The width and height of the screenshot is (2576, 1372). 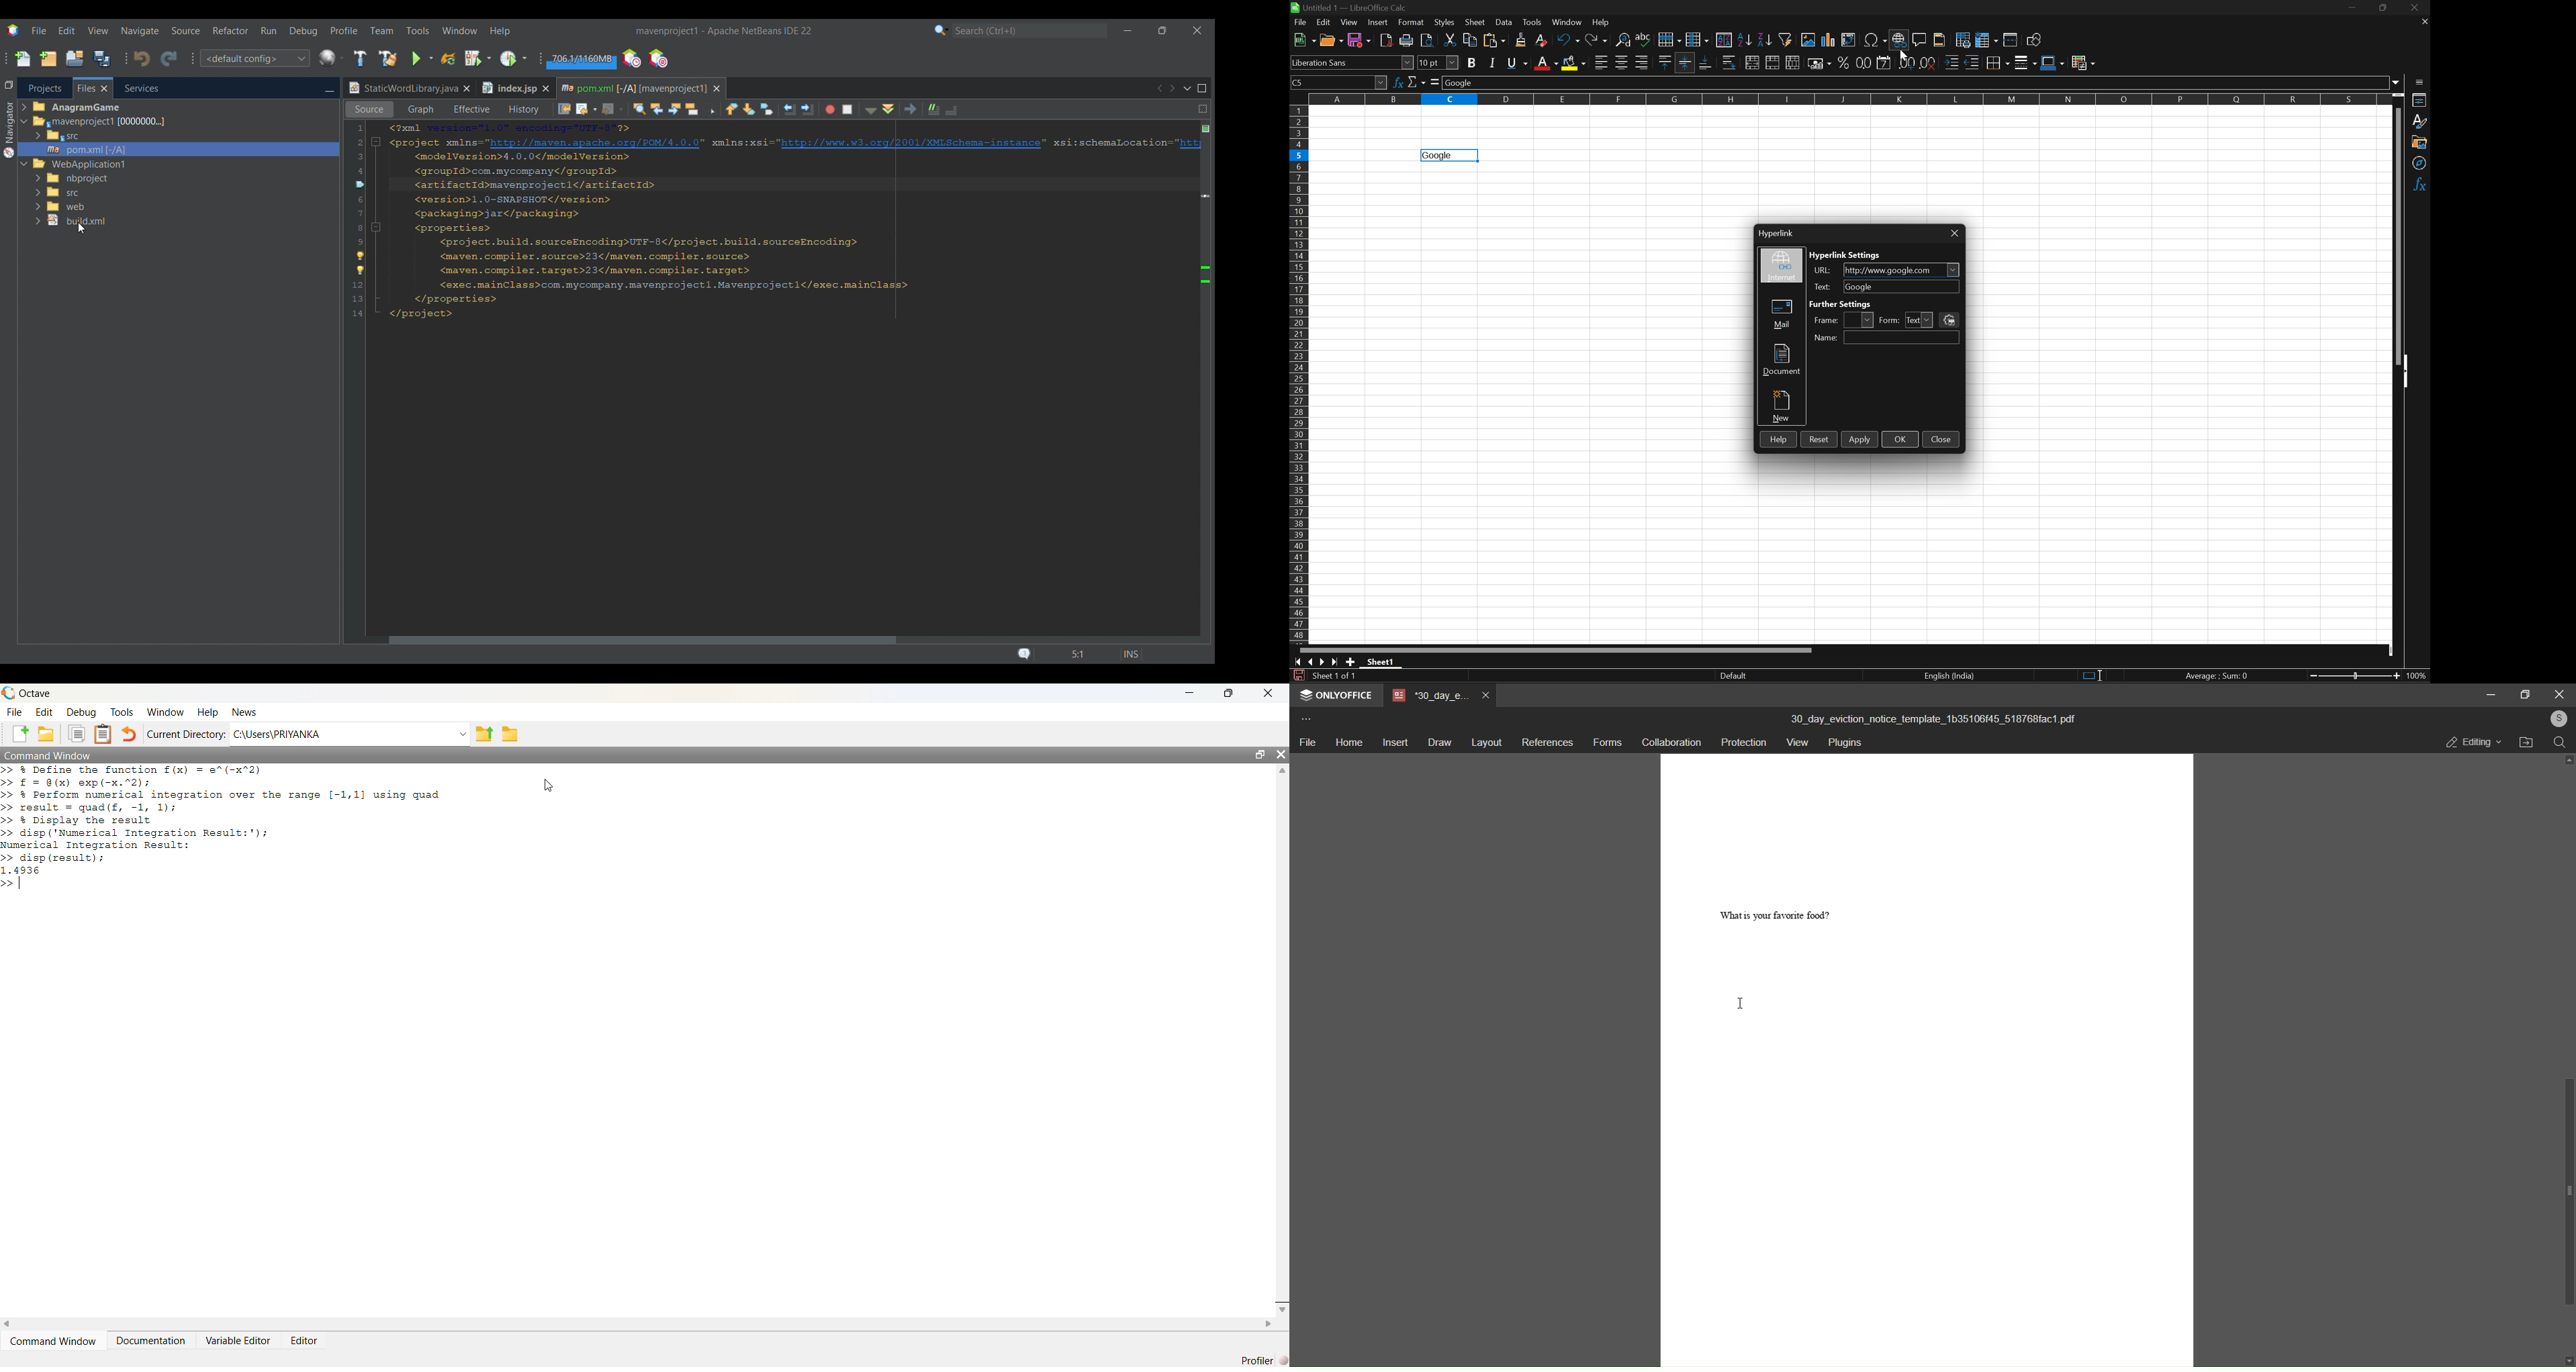 I want to click on Align bottom, so click(x=1706, y=62).